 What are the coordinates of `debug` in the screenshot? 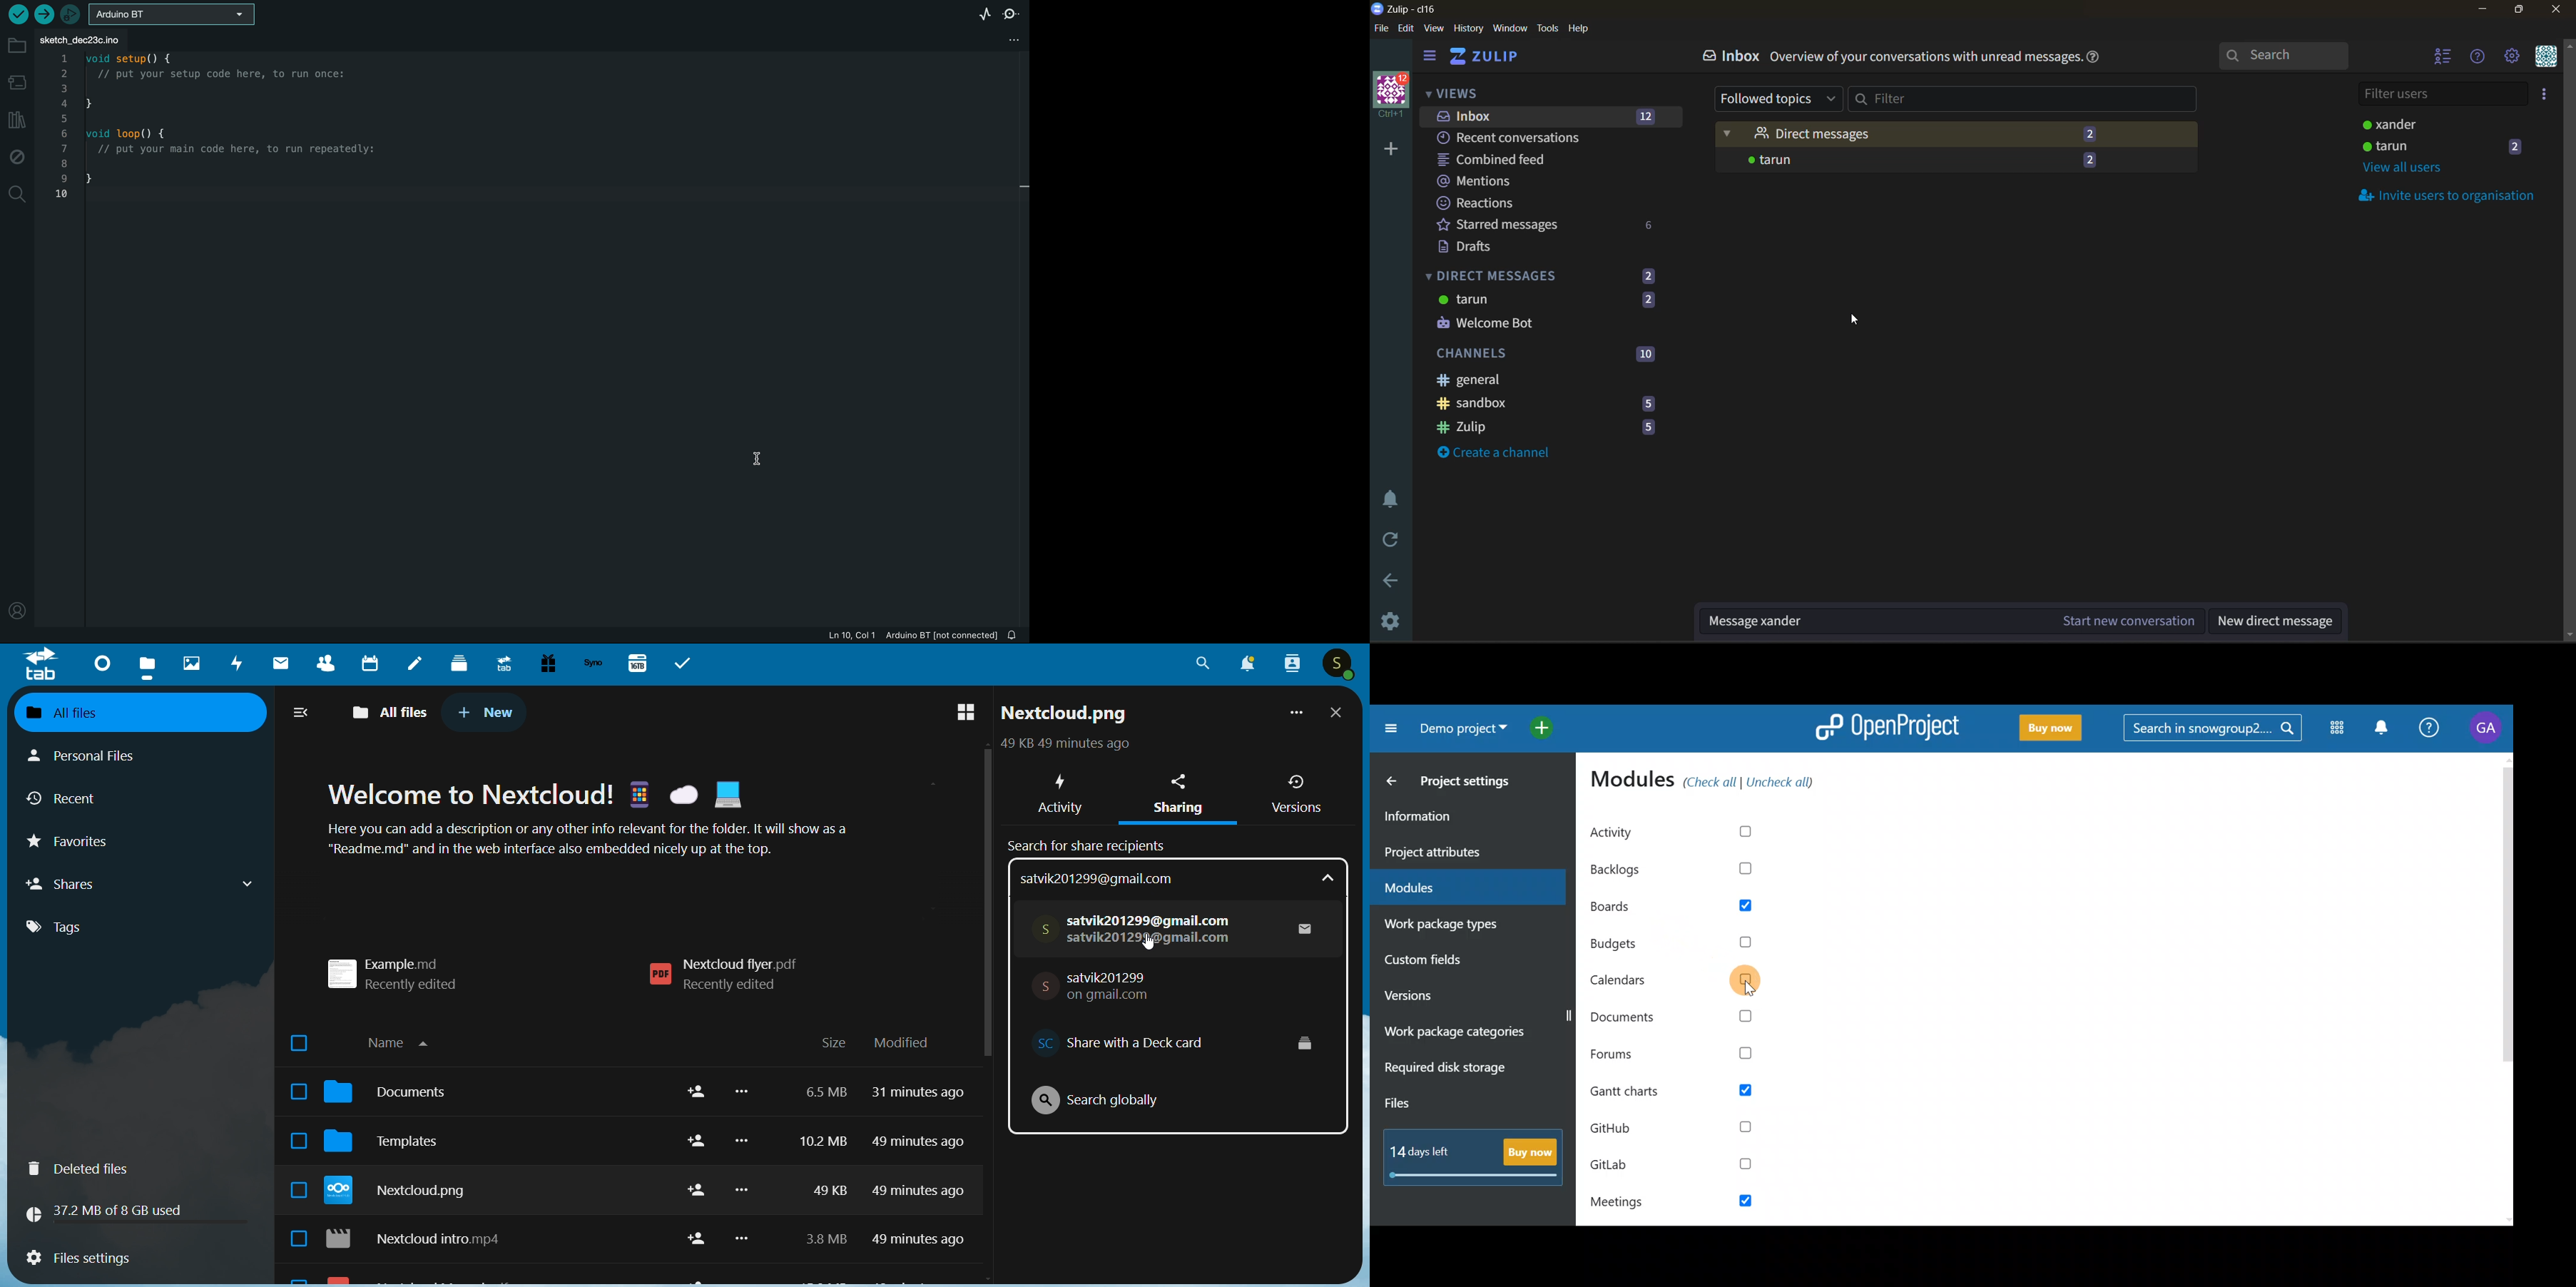 It's located at (18, 158).